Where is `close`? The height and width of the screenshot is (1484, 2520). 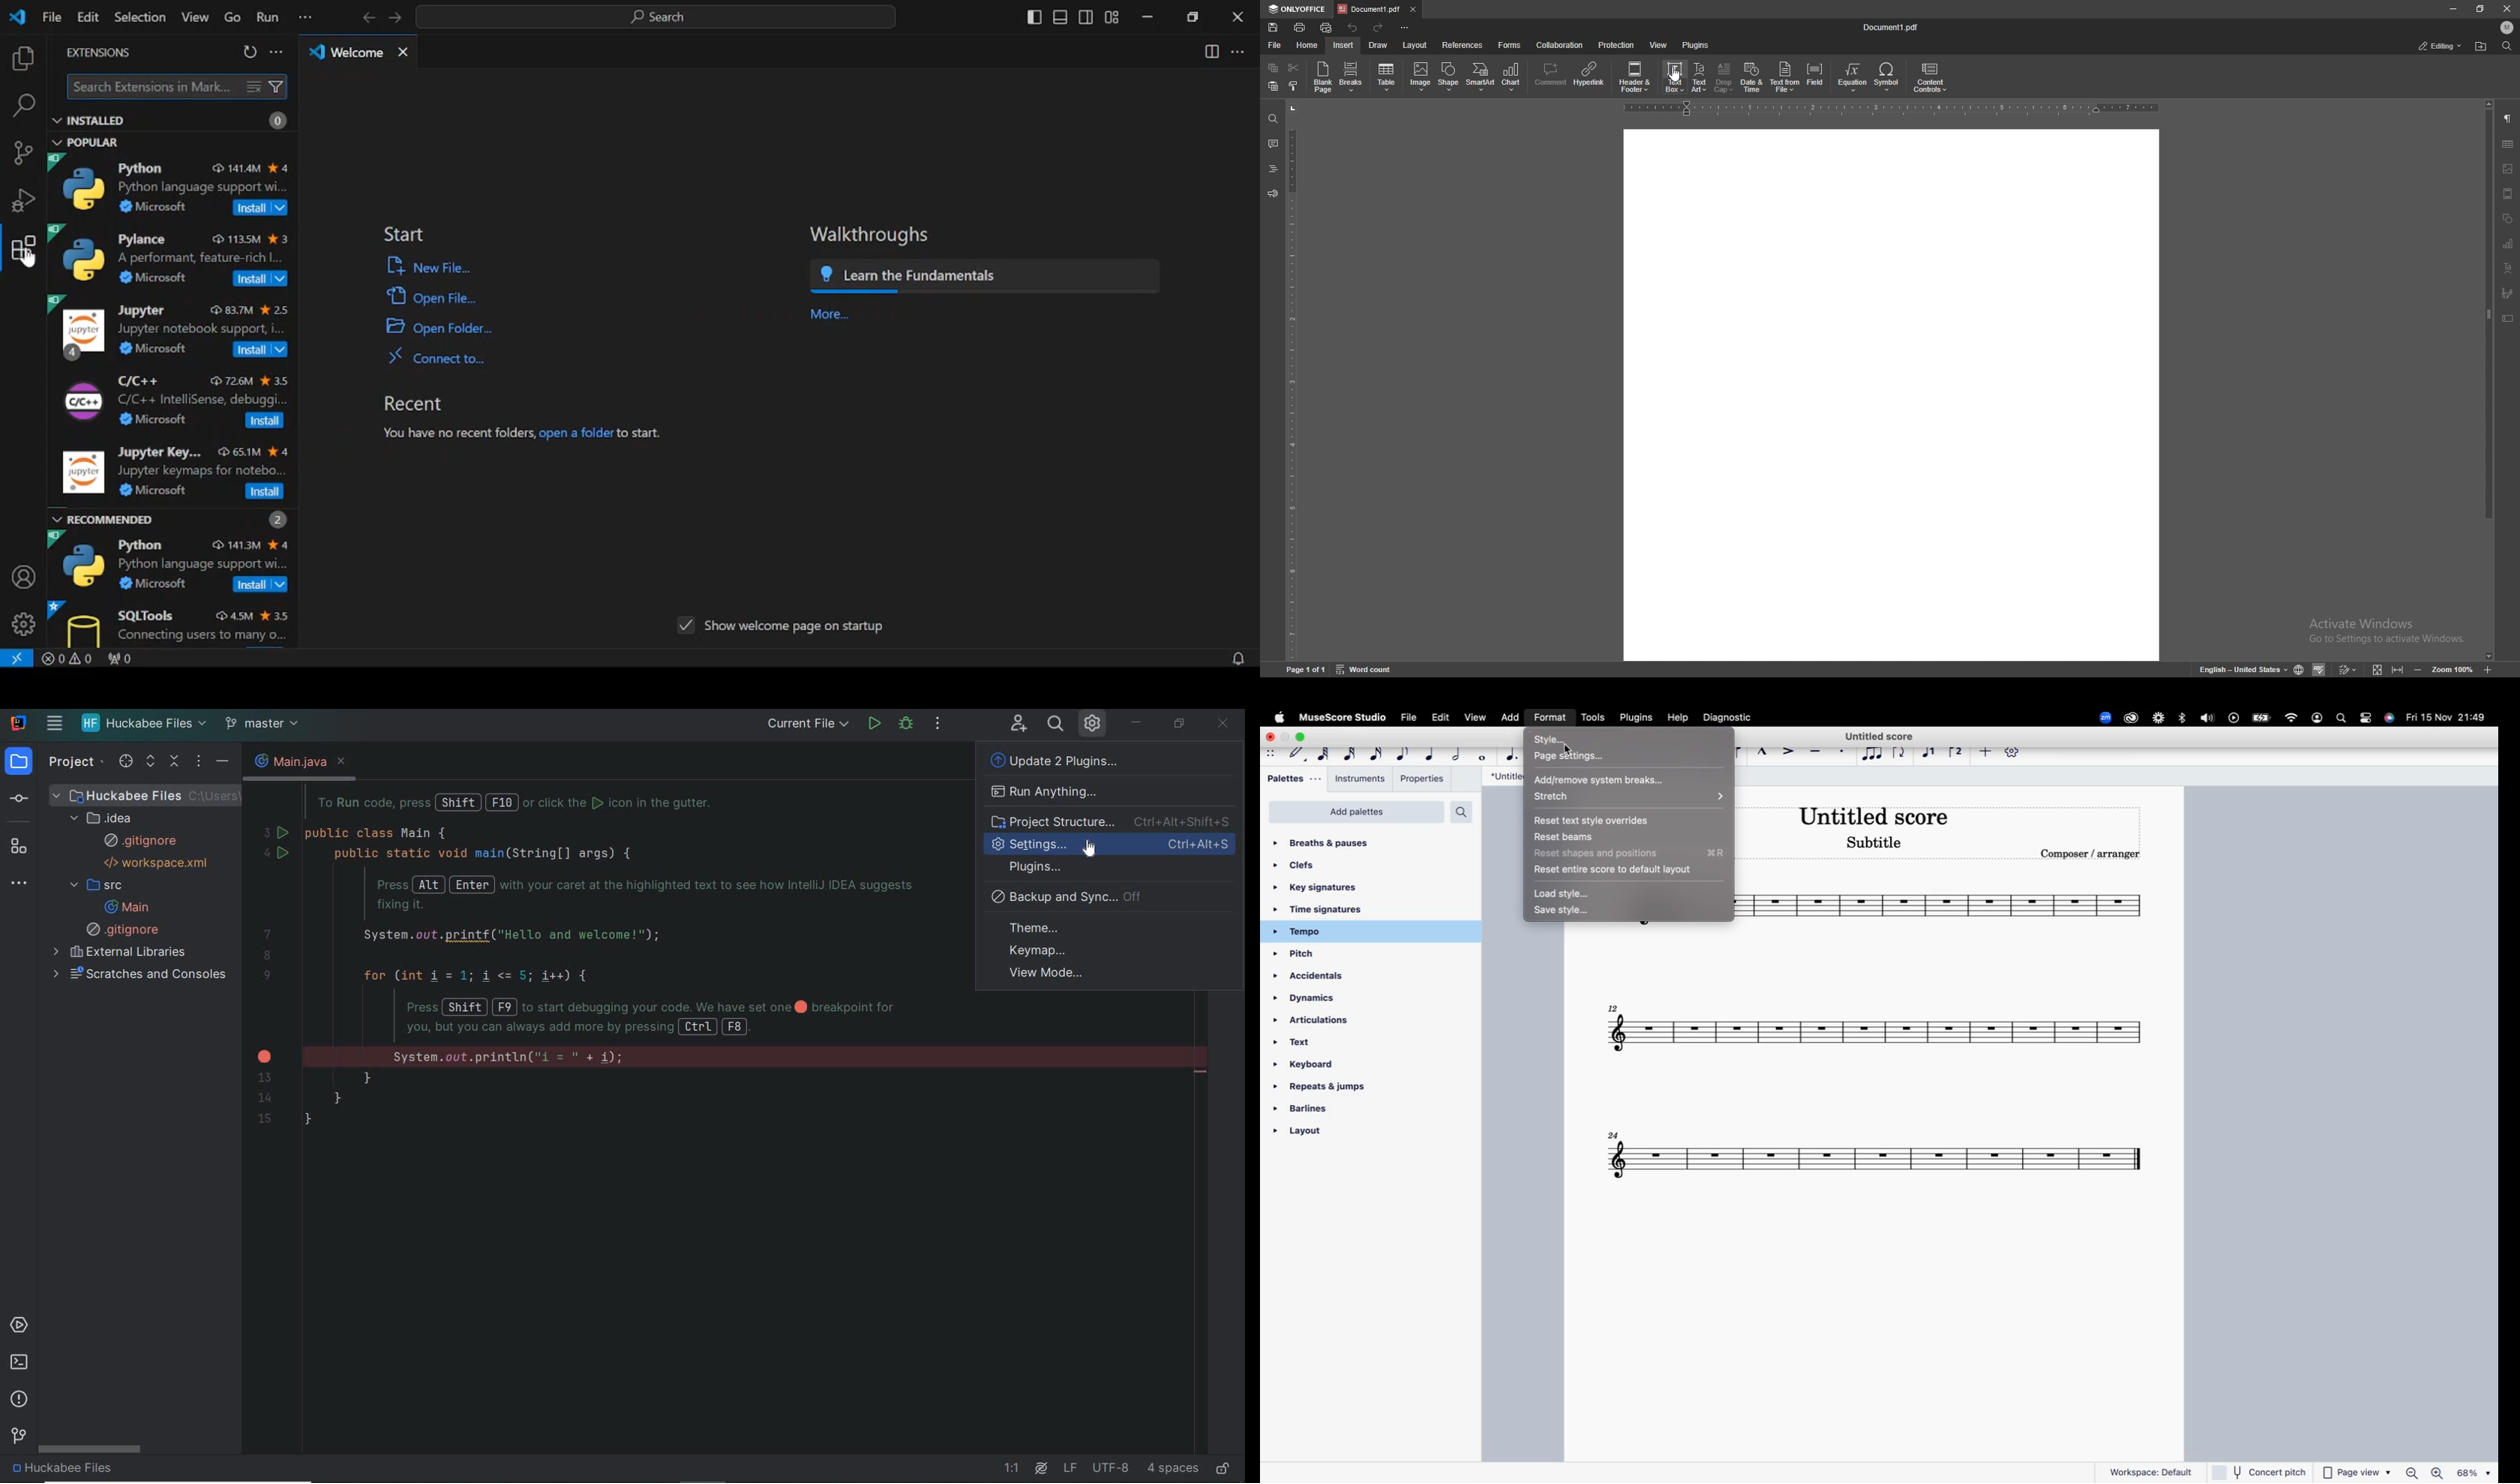
close is located at coordinates (1237, 17).